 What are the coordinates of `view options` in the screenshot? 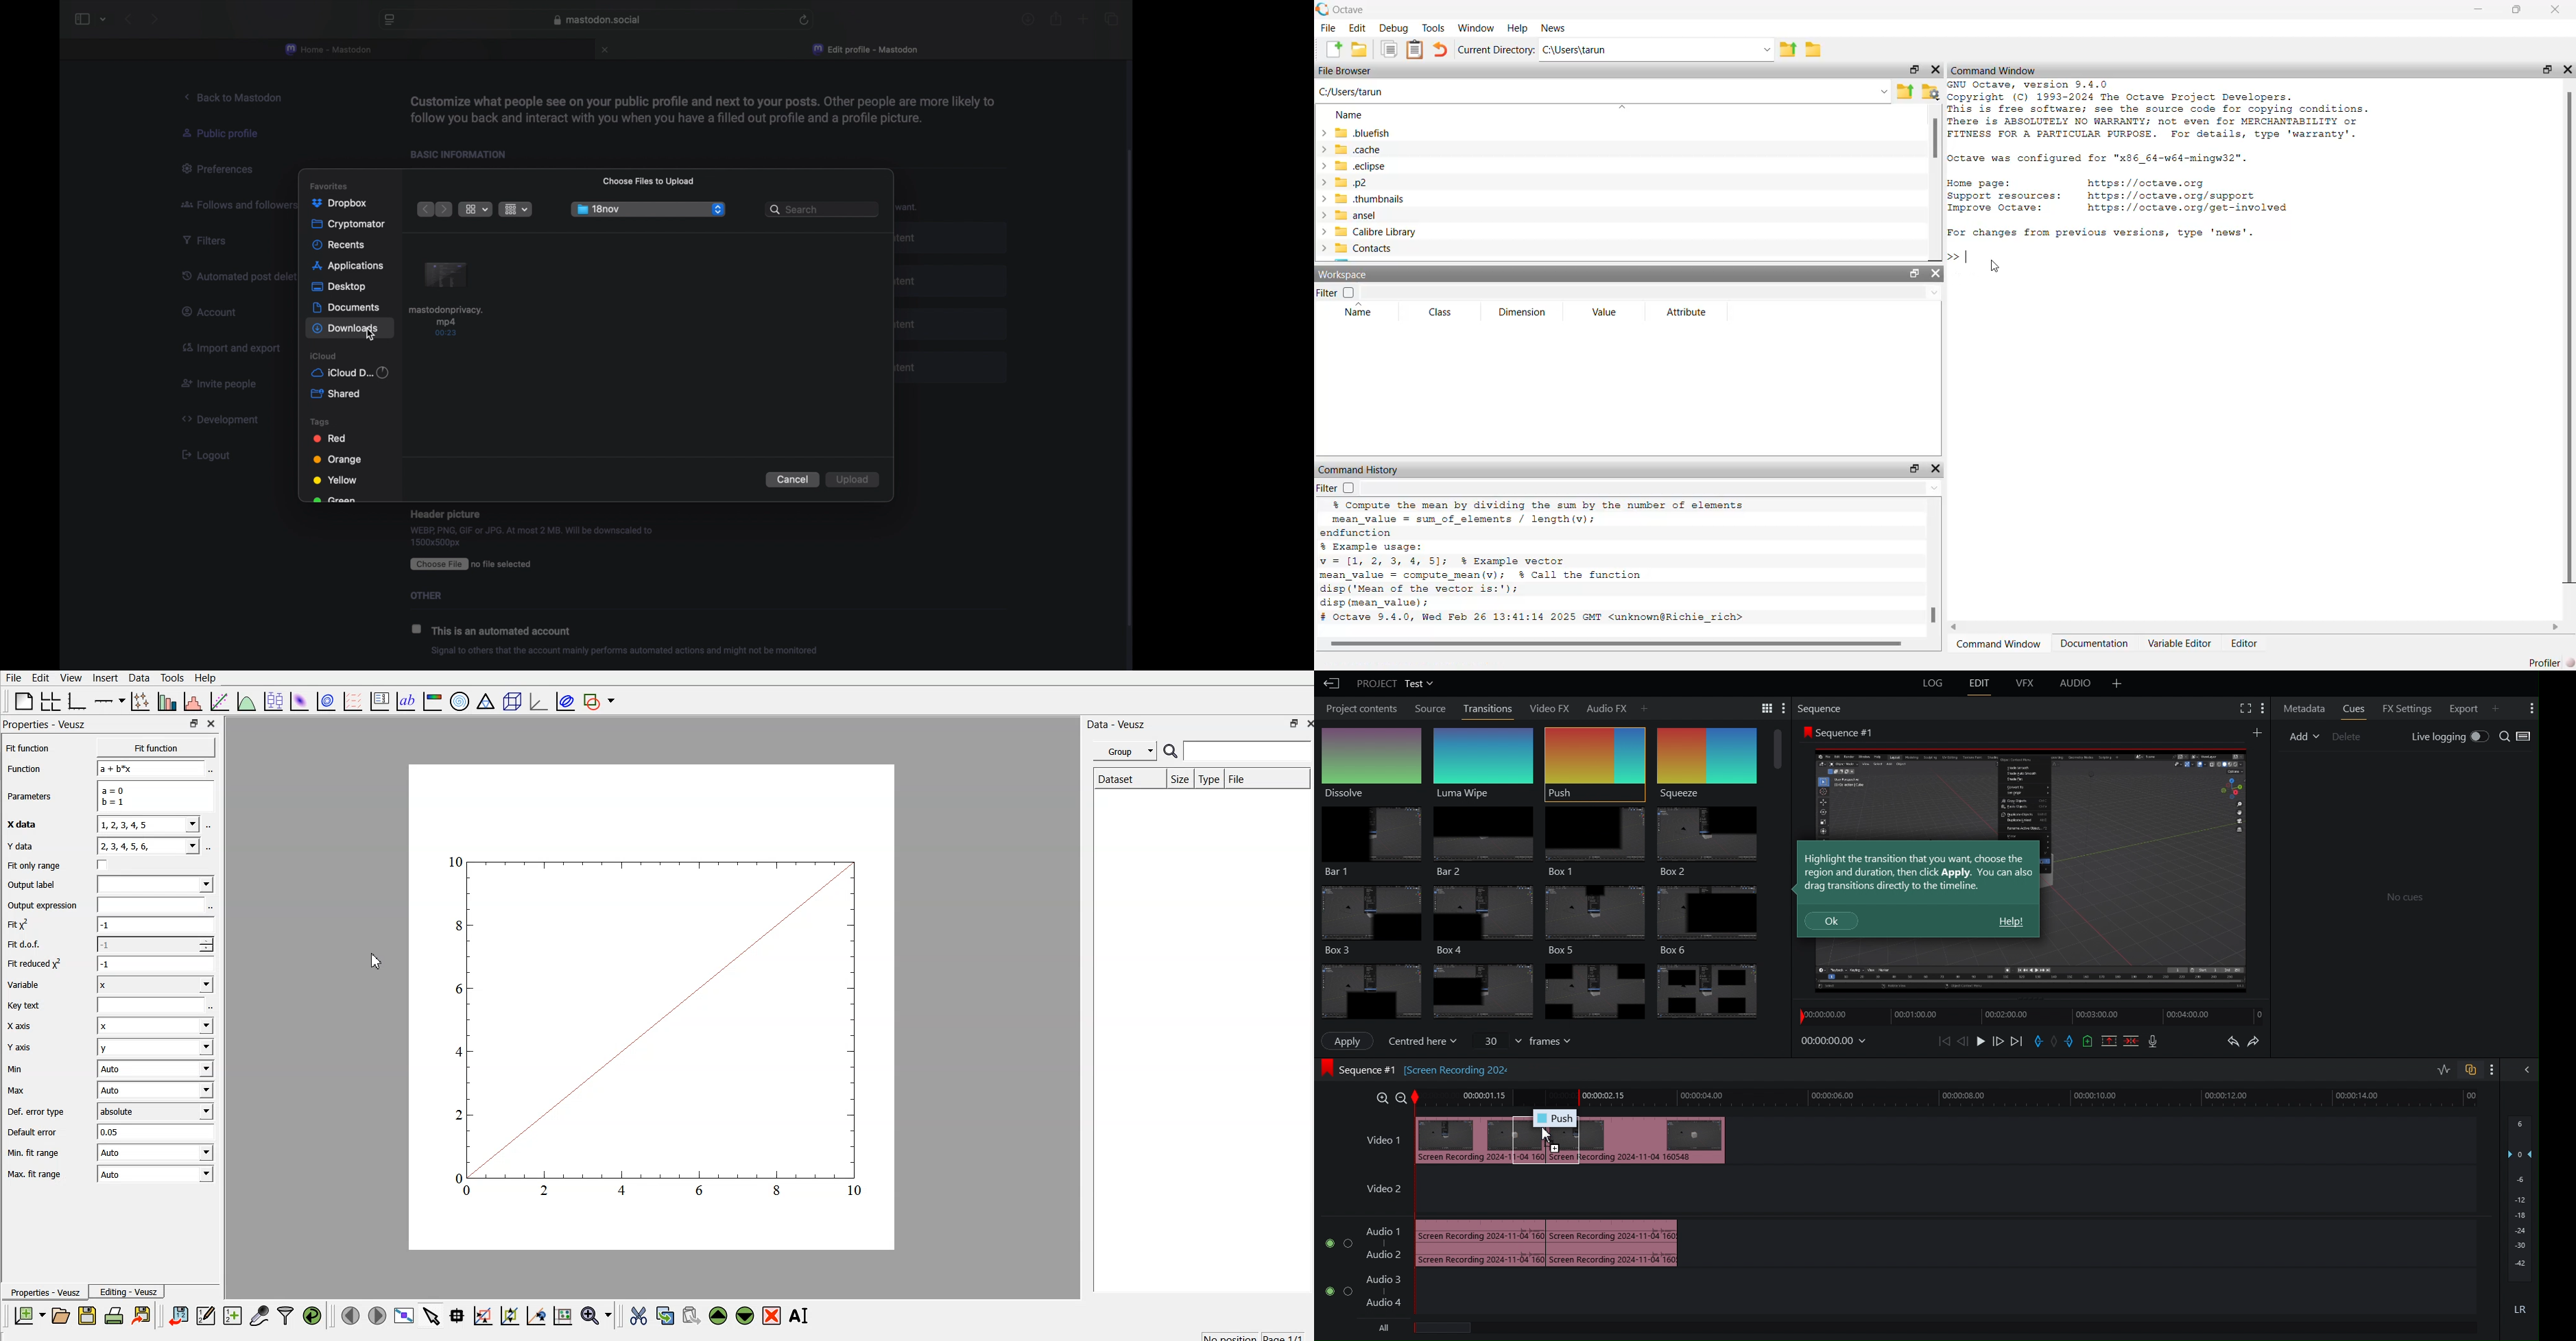 It's located at (476, 209).